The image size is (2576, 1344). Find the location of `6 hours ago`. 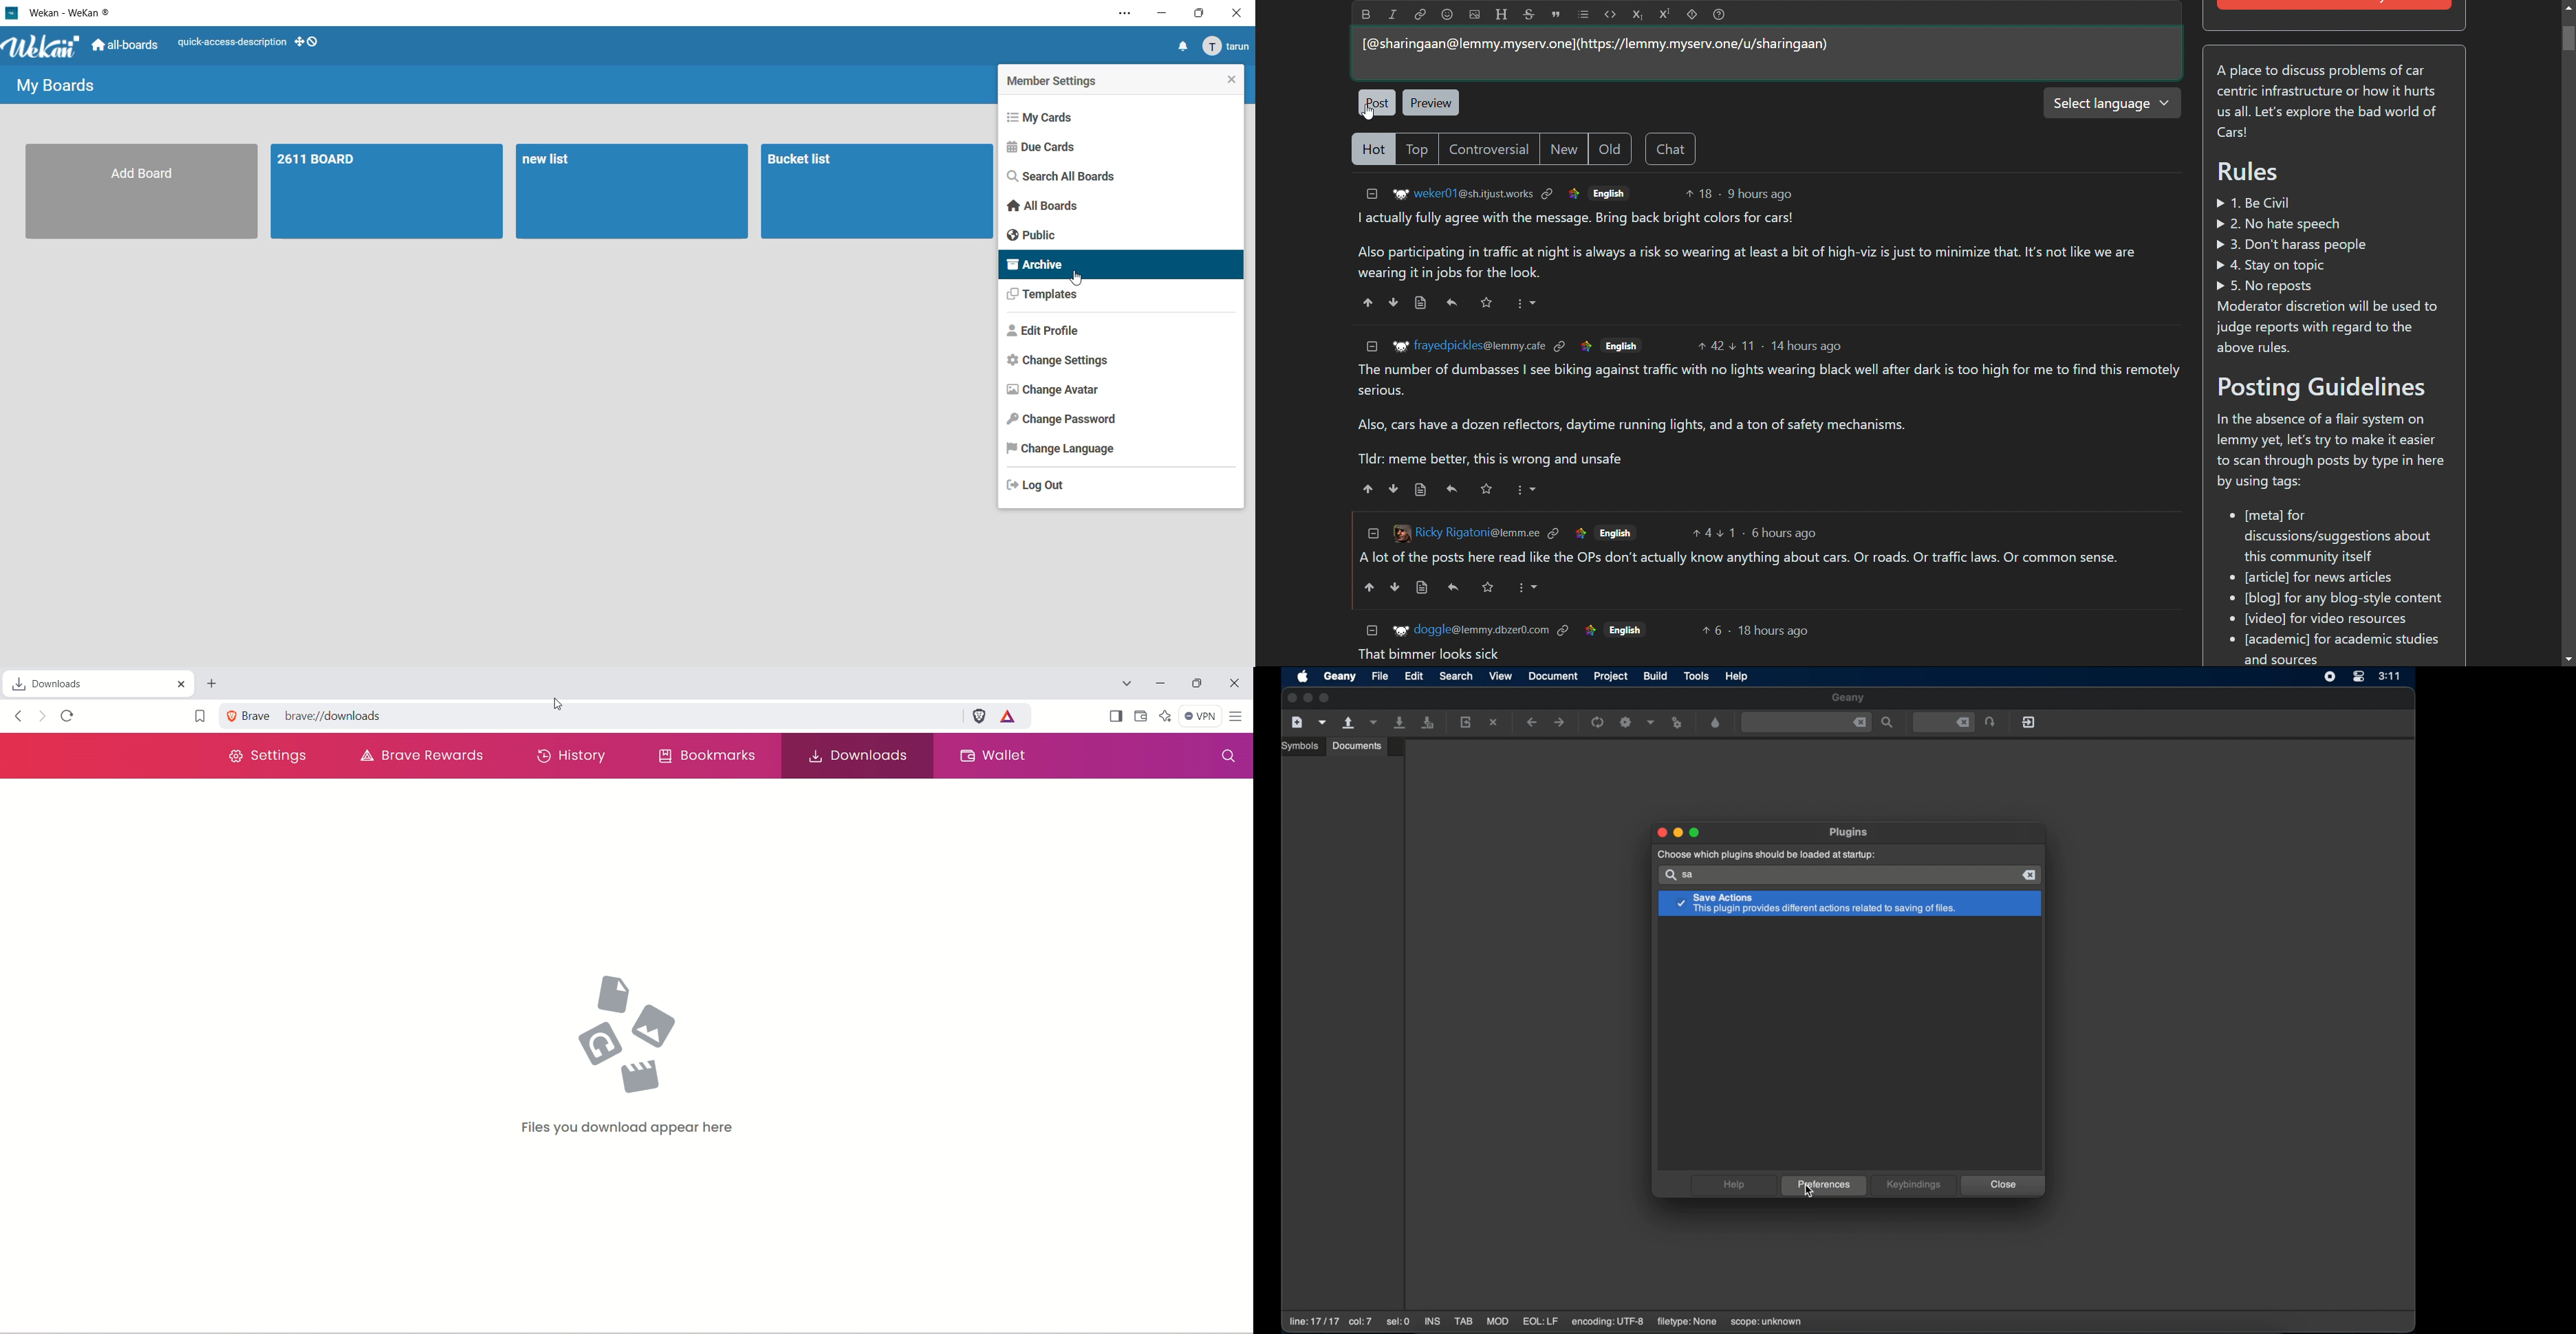

6 hours ago is located at coordinates (1786, 533).